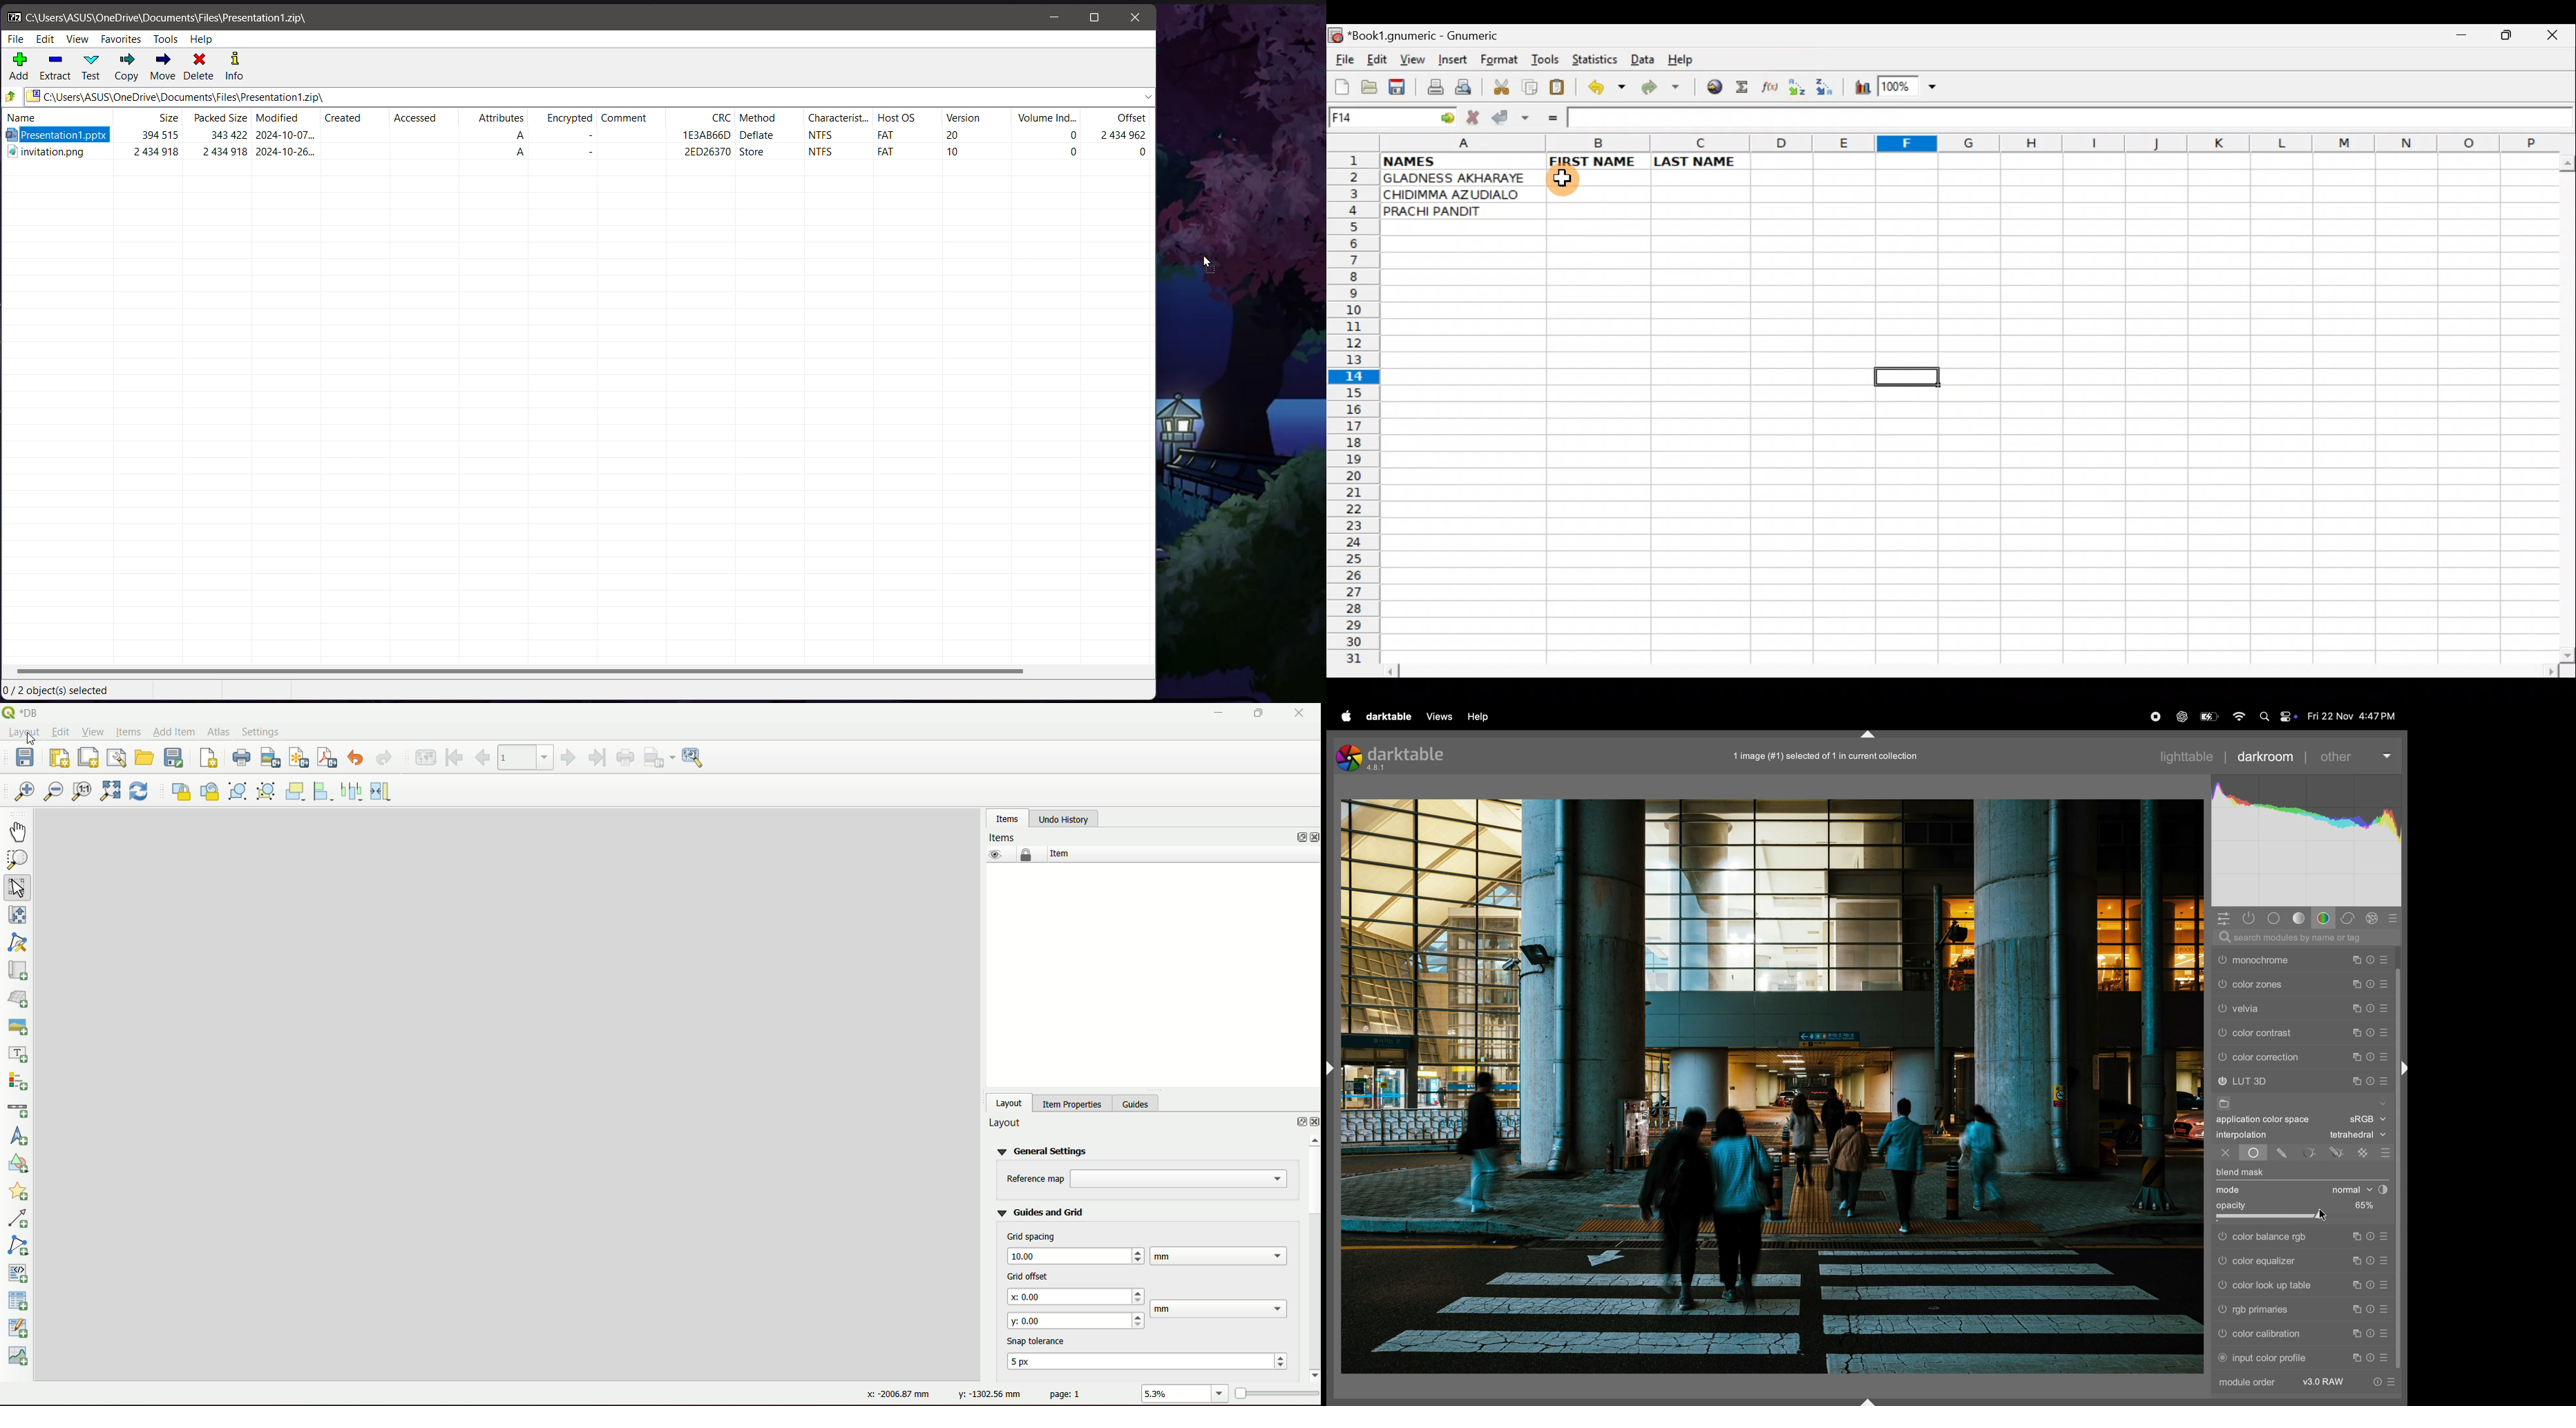 The height and width of the screenshot is (1428, 2576). Describe the element at coordinates (1546, 60) in the screenshot. I see `Tools` at that location.